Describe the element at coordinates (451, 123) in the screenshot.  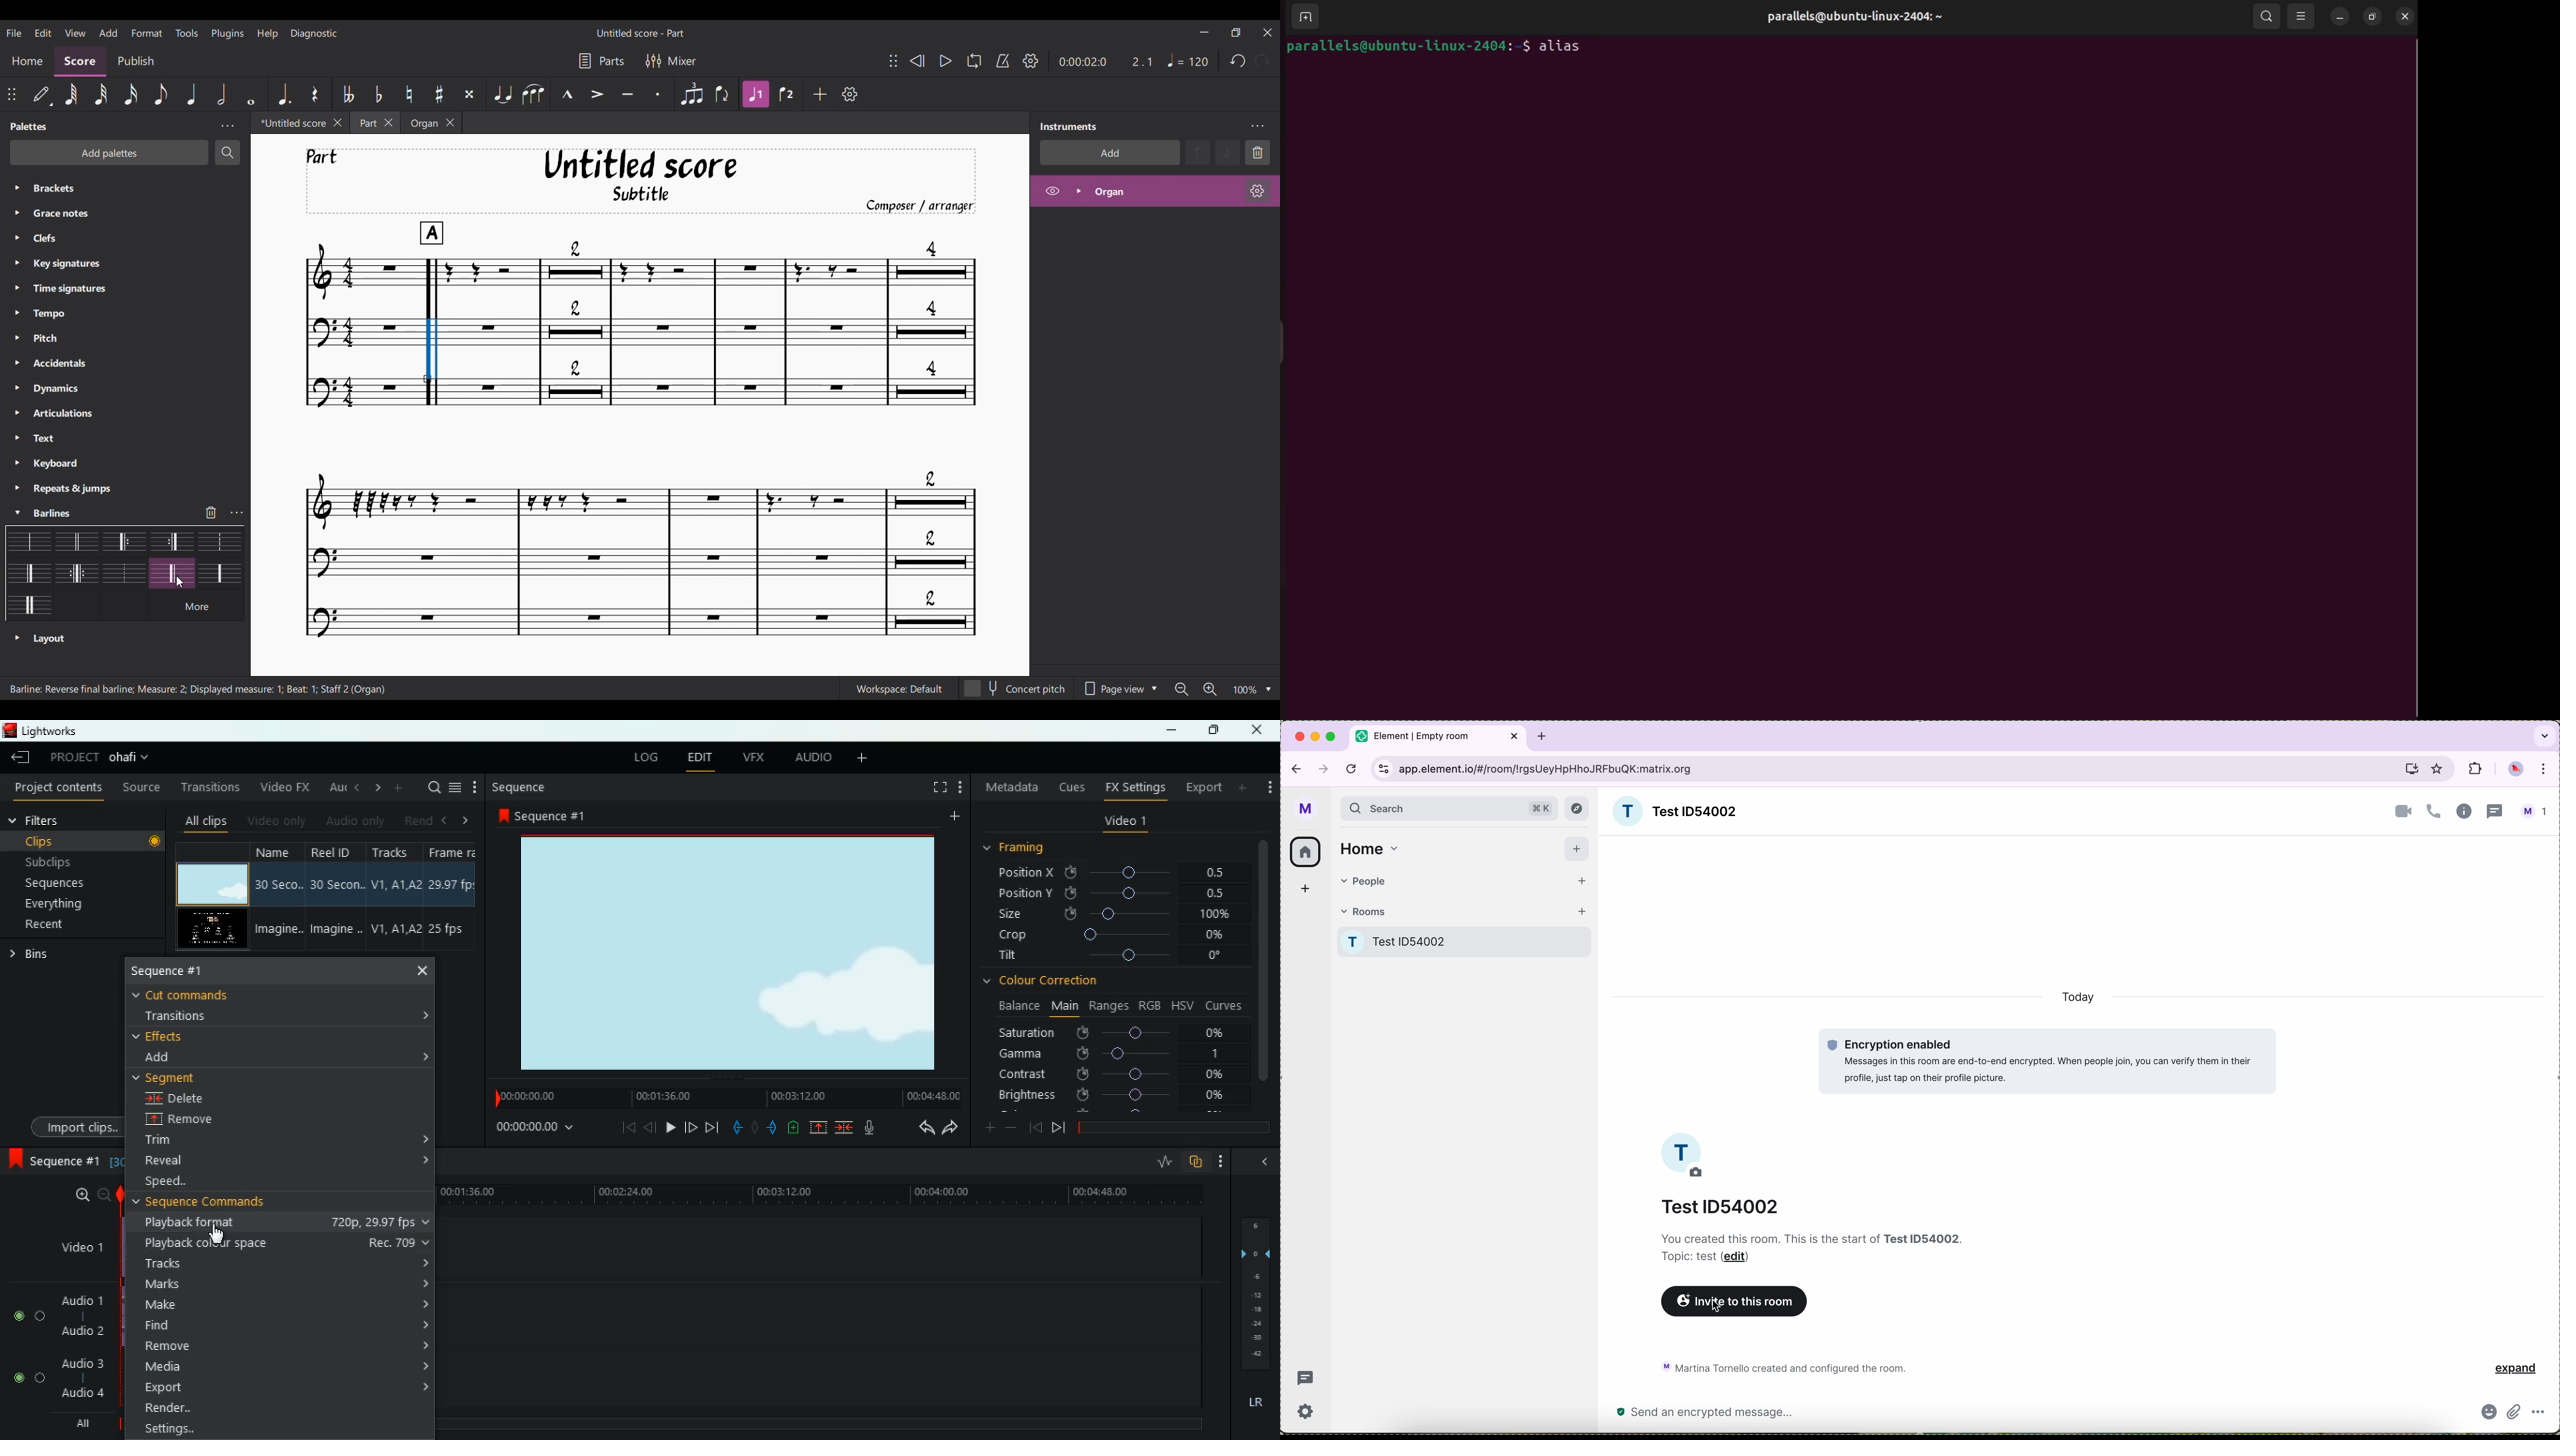
I see `Close organ tab` at that location.